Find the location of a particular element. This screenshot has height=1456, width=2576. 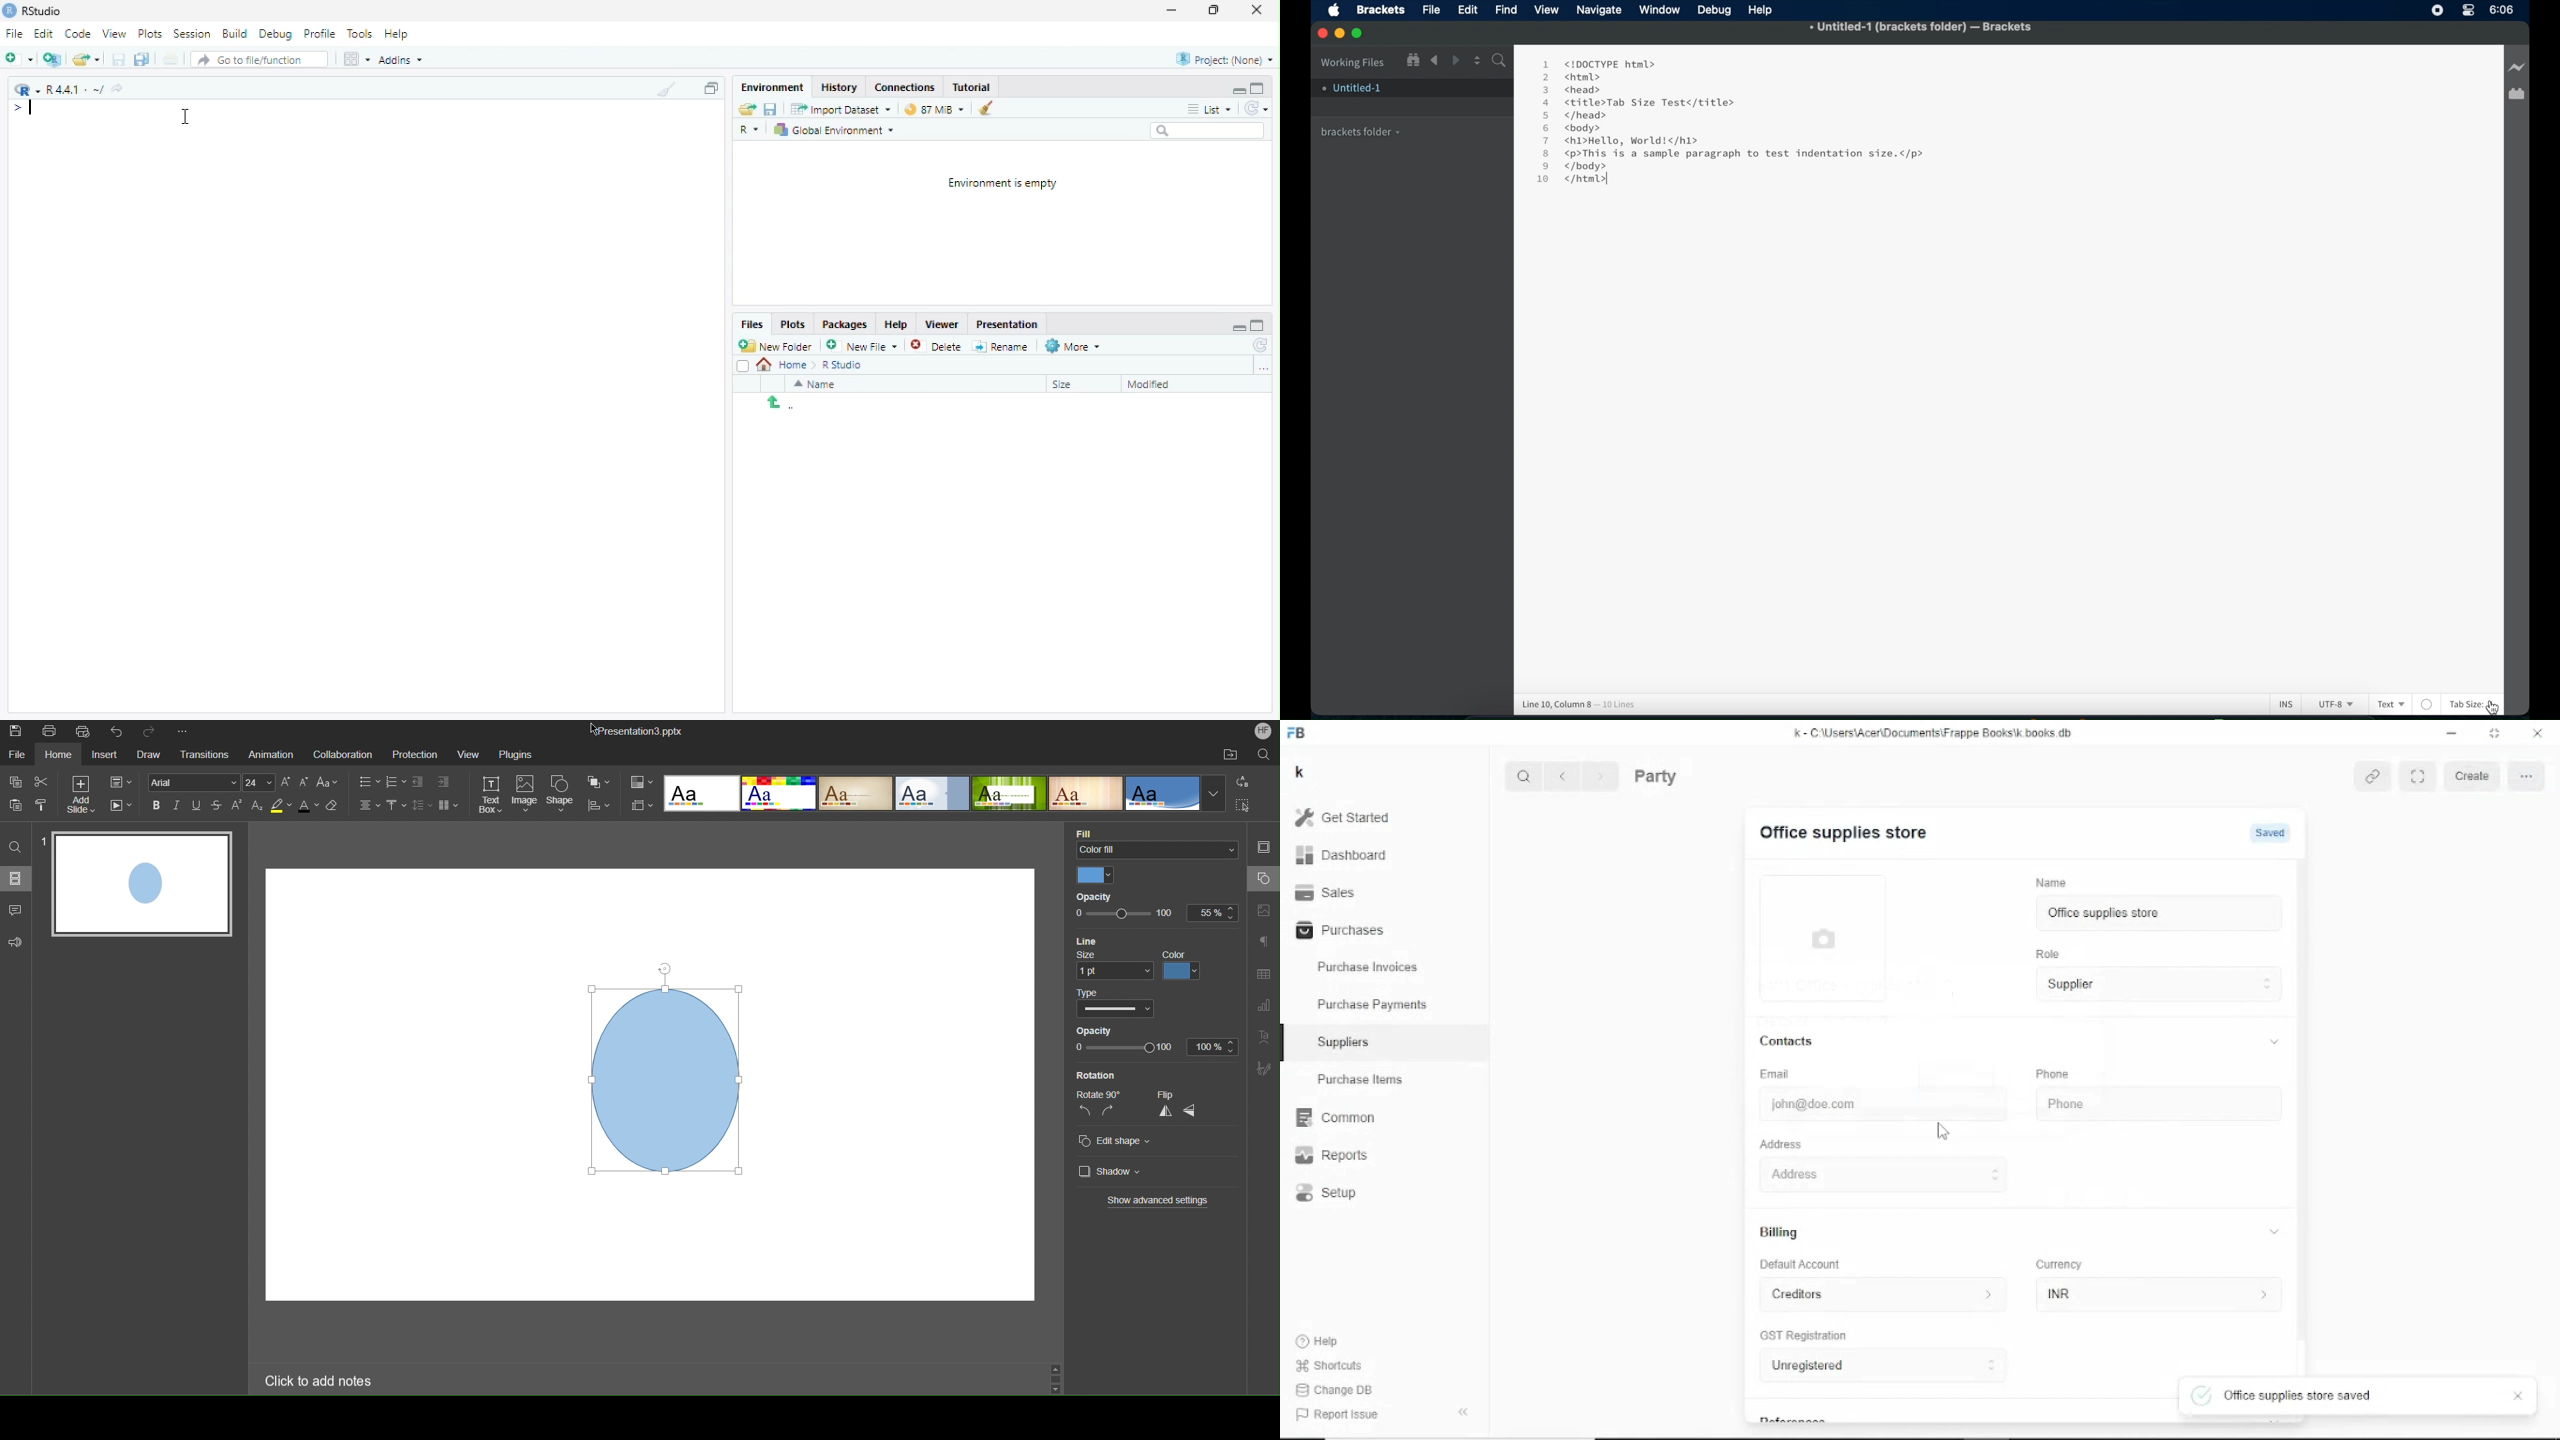

. Untitled-1 (brackets folder) - Brackets is located at coordinates (1921, 28).